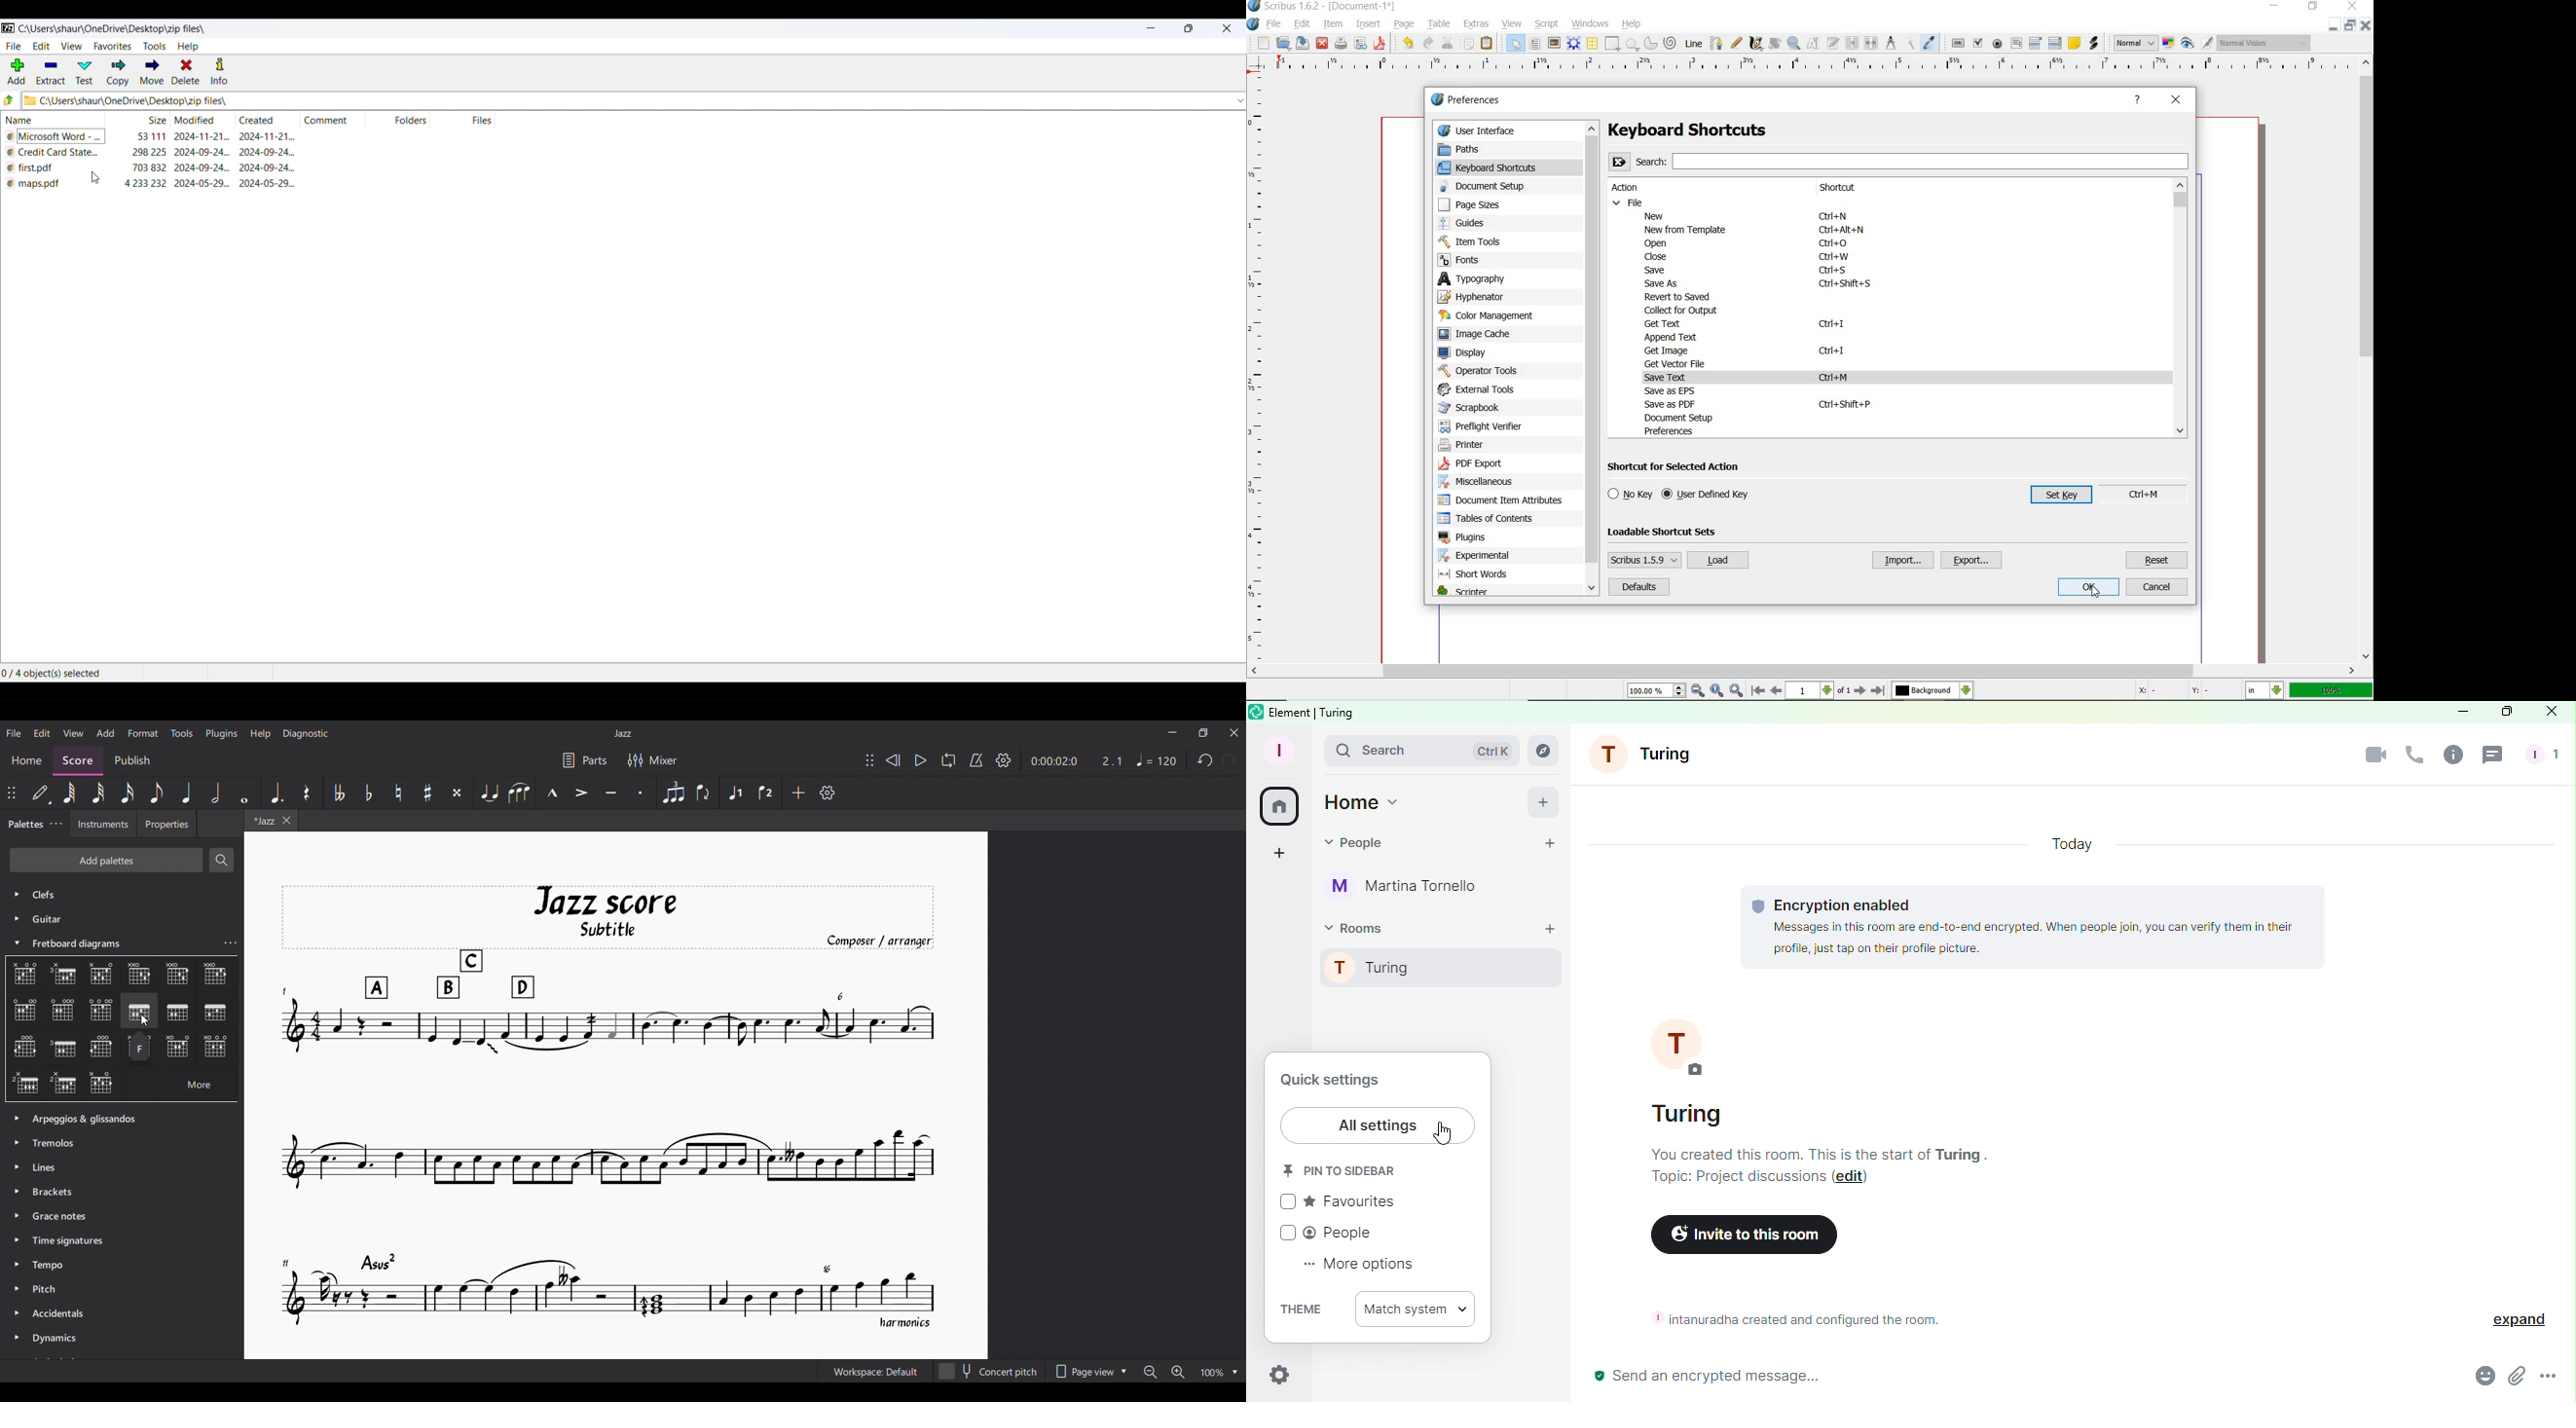 The height and width of the screenshot is (1428, 2576). What do you see at coordinates (1003, 761) in the screenshot?
I see `Settings` at bounding box center [1003, 761].